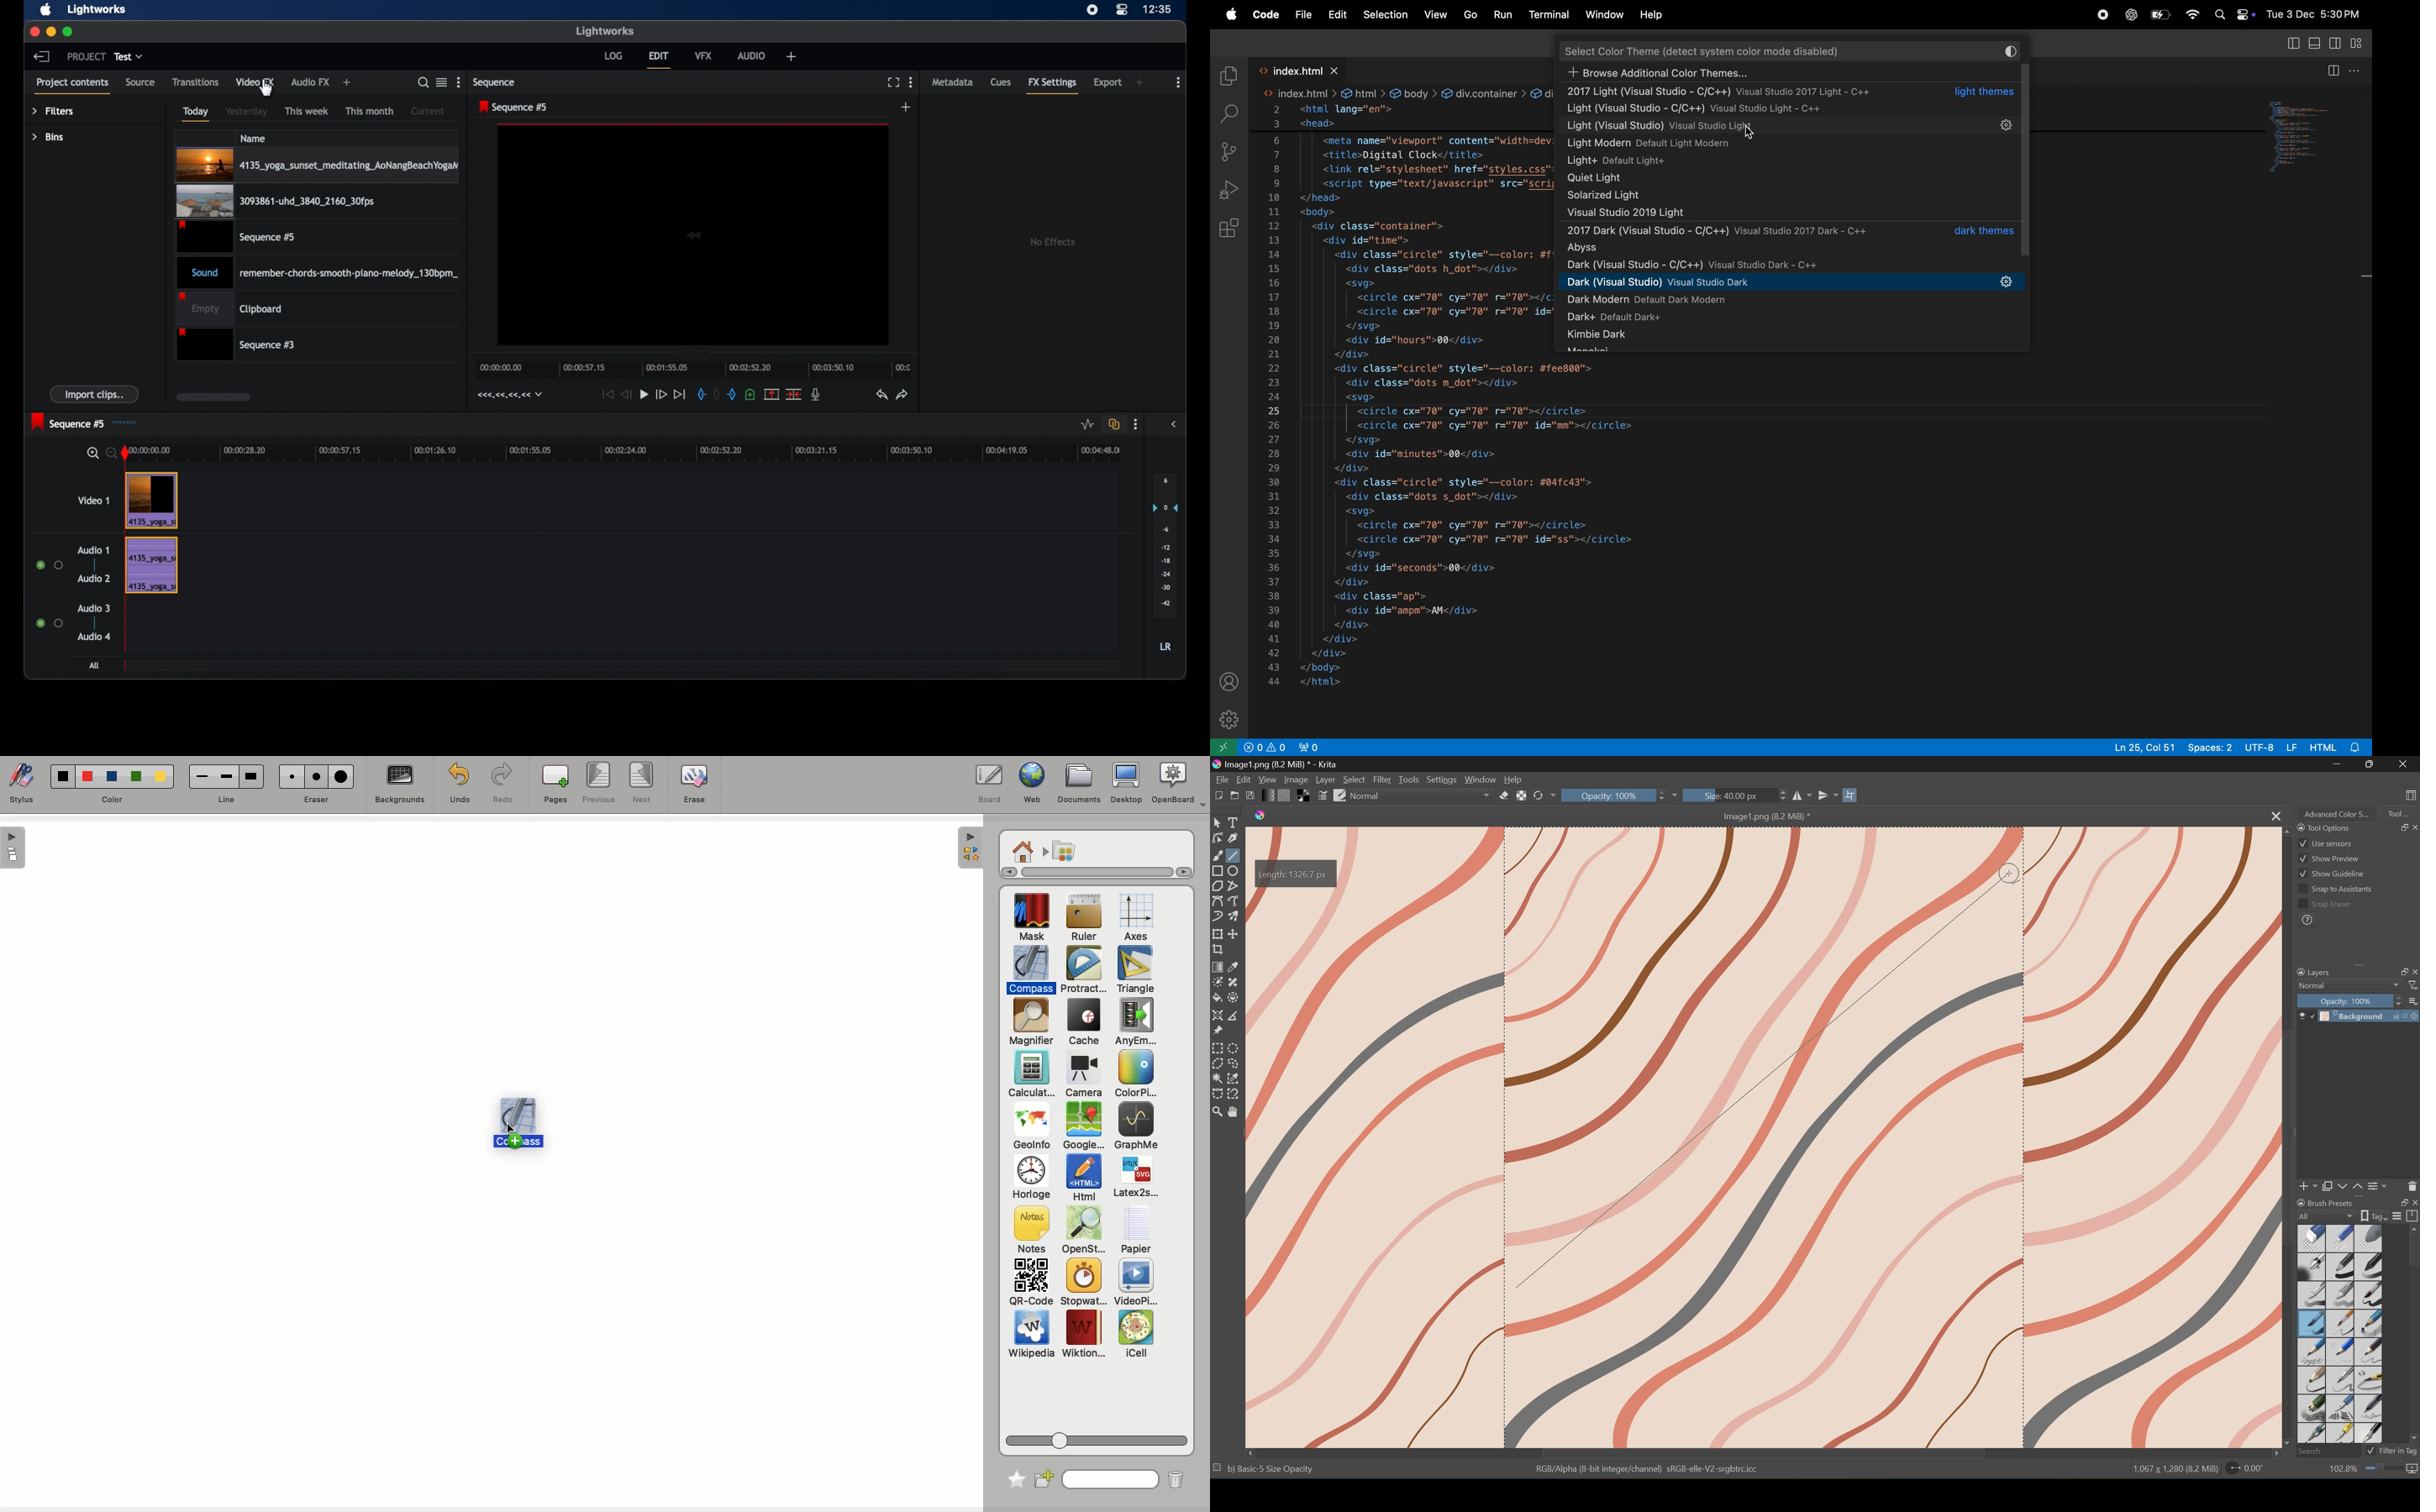 This screenshot has height=1512, width=2436. What do you see at coordinates (33, 31) in the screenshot?
I see `close` at bounding box center [33, 31].